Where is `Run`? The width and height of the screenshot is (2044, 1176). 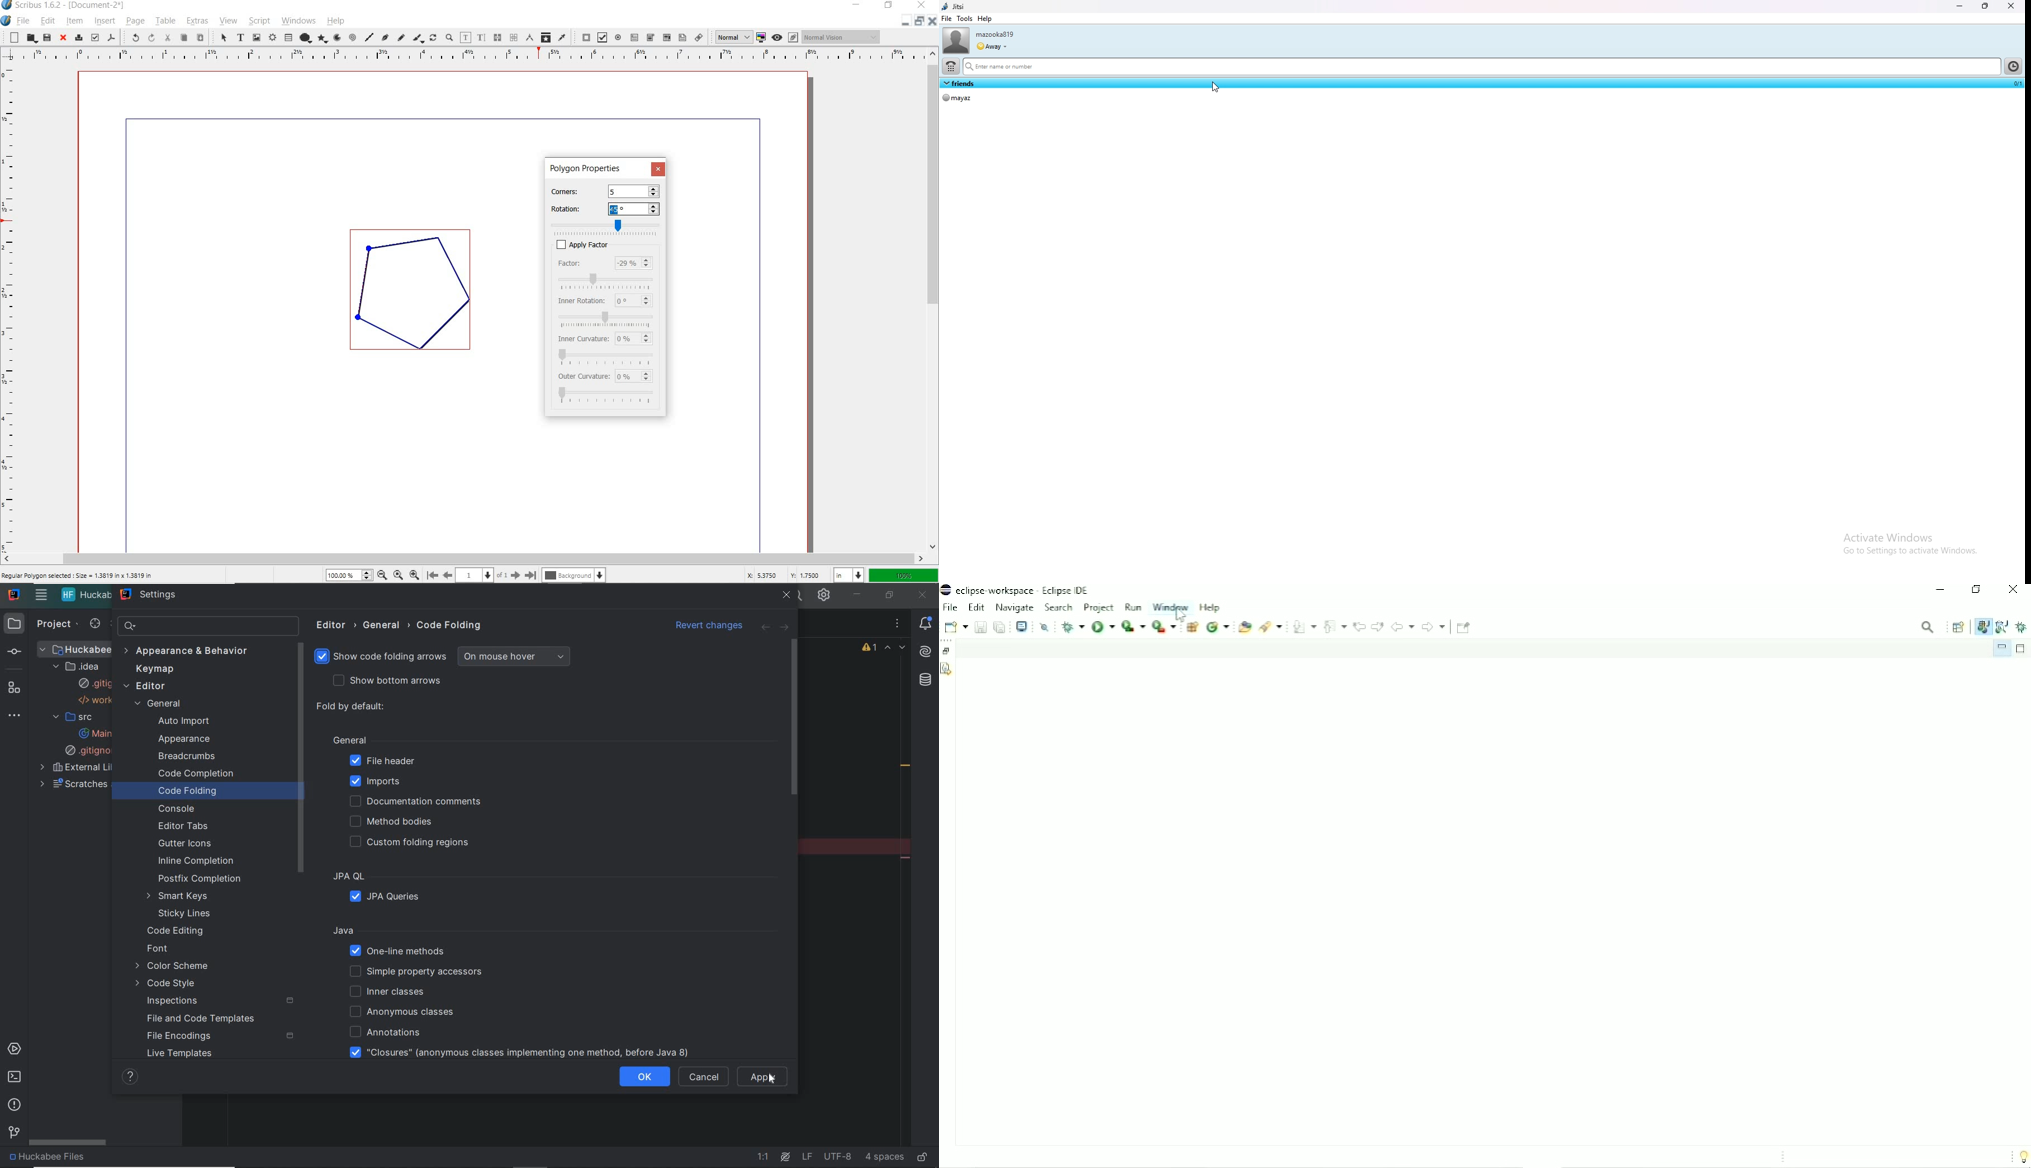 Run is located at coordinates (1133, 626).